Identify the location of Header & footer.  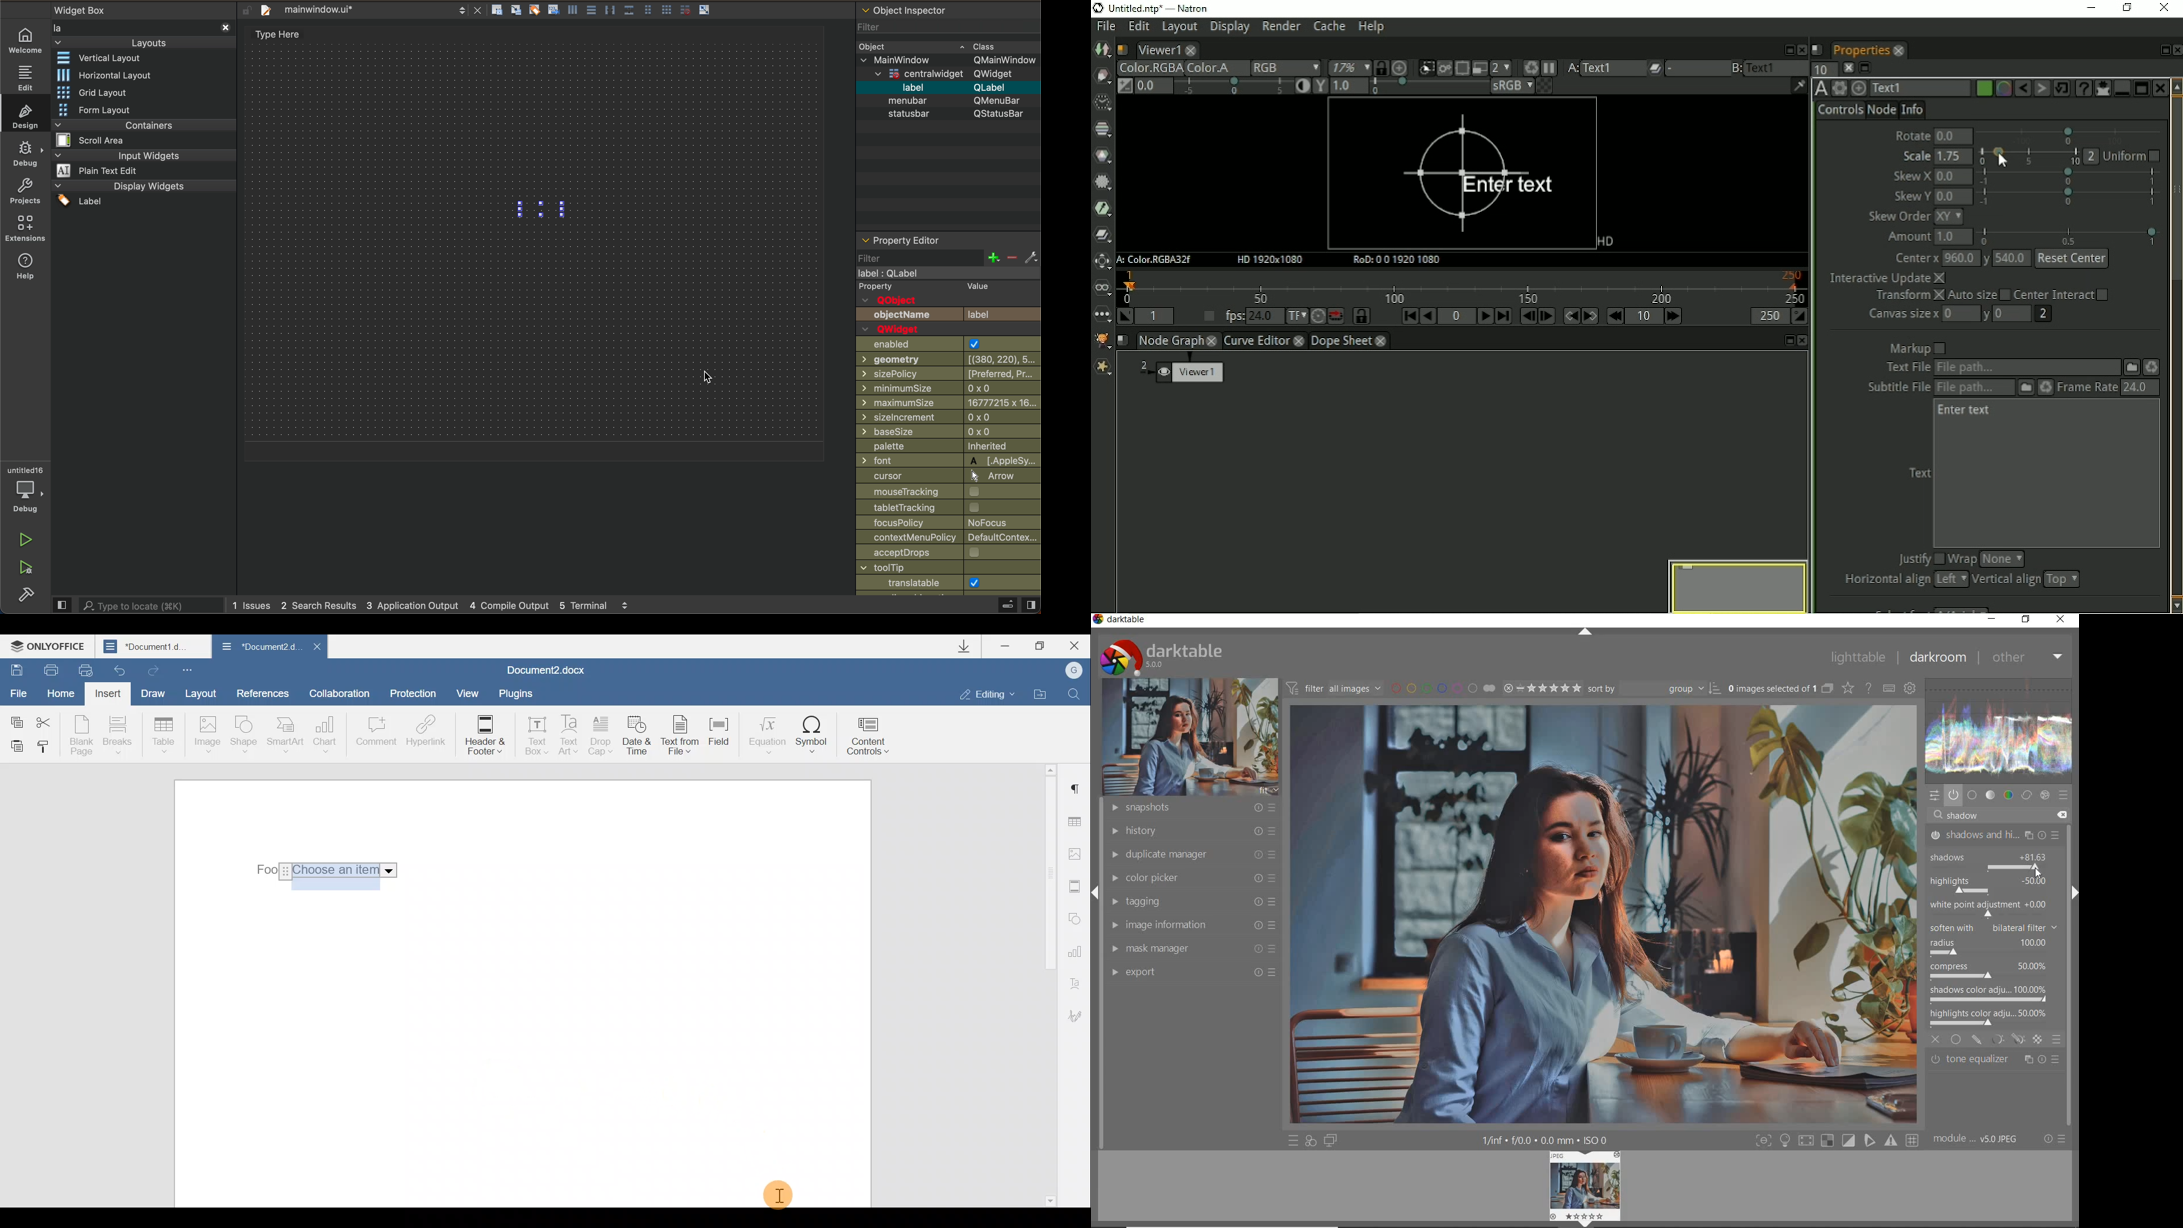
(484, 734).